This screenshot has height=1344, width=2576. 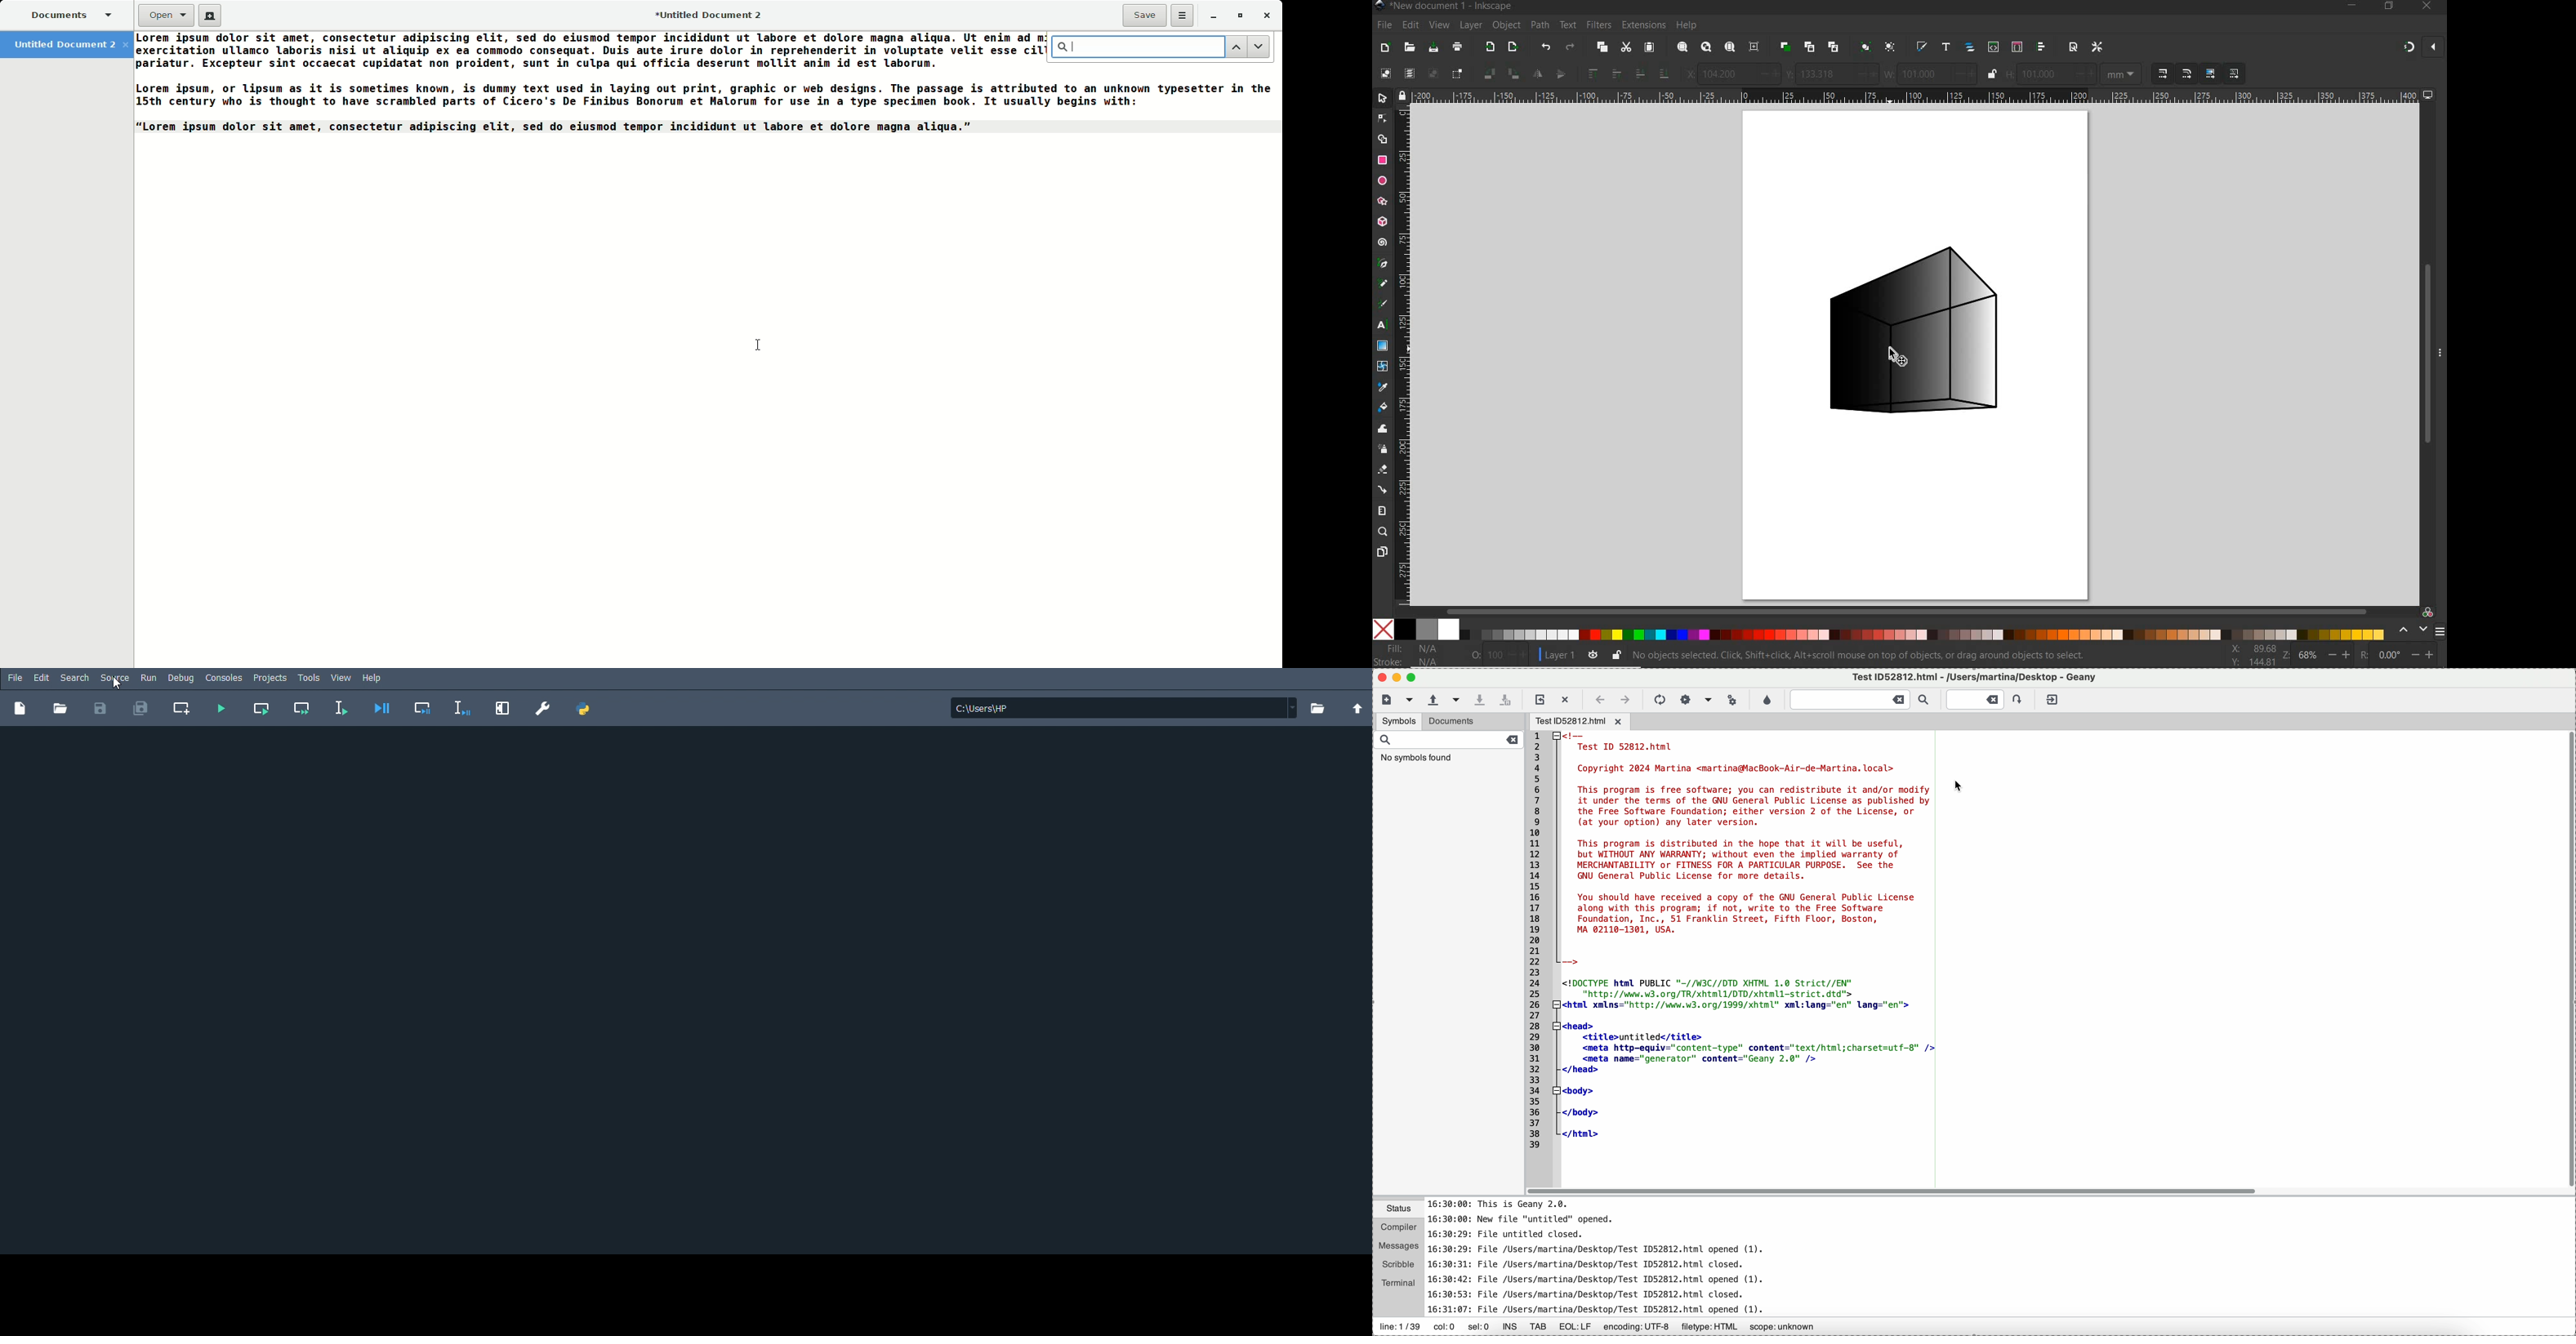 I want to click on LOCK/UNLOCK WIDTH AND HEIGHT, so click(x=1992, y=74).